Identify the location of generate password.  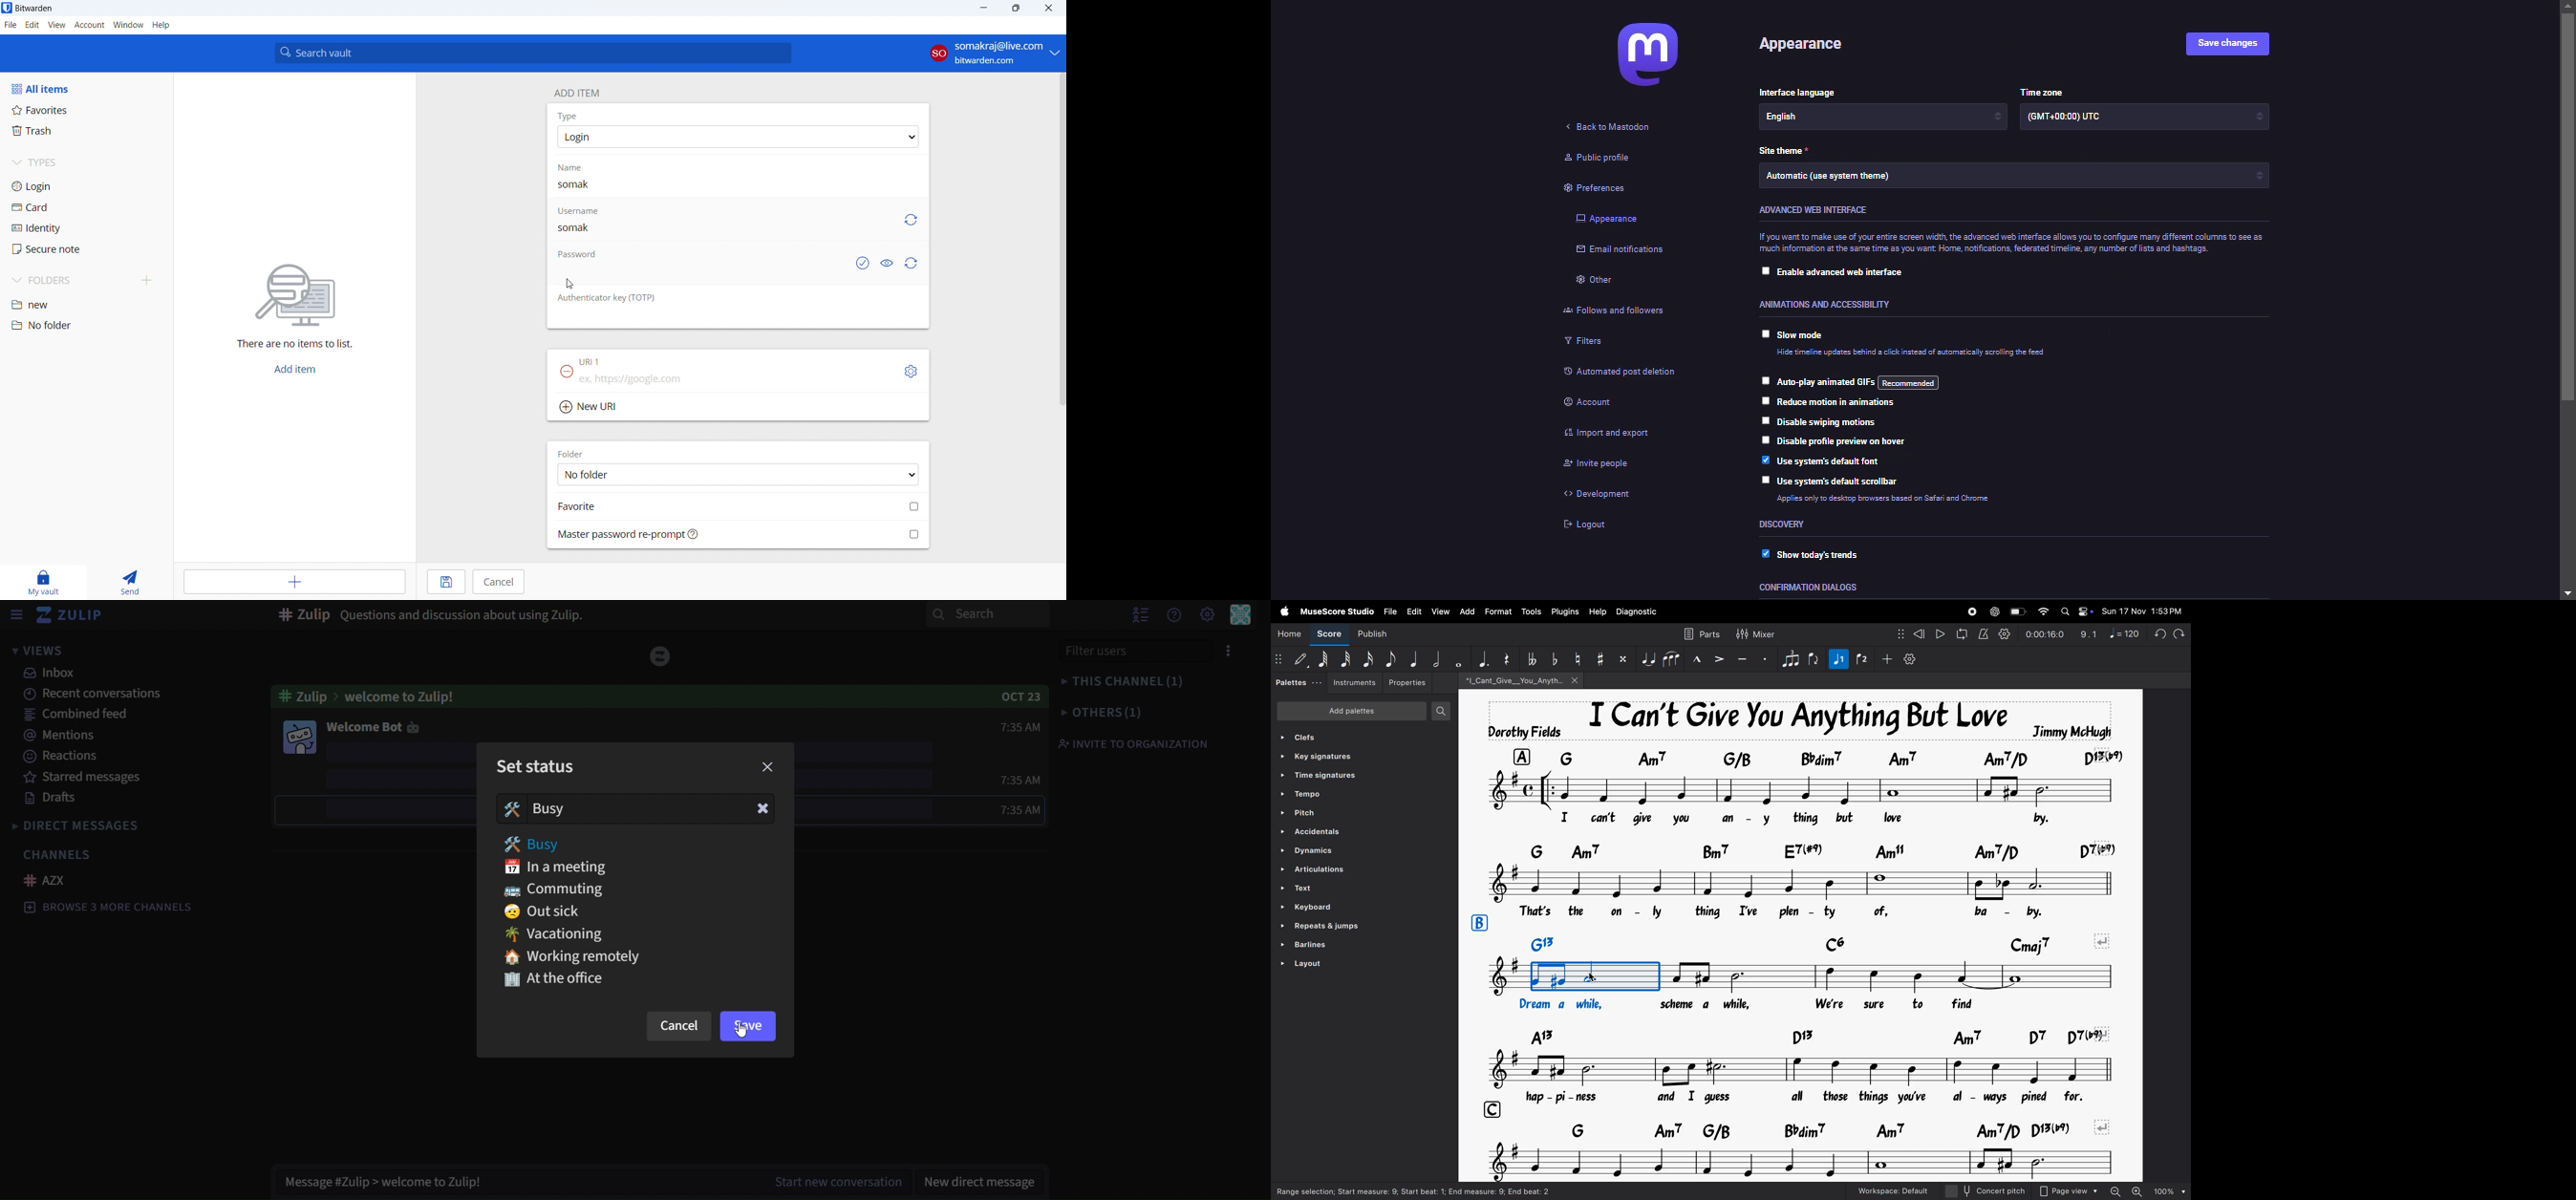
(912, 263).